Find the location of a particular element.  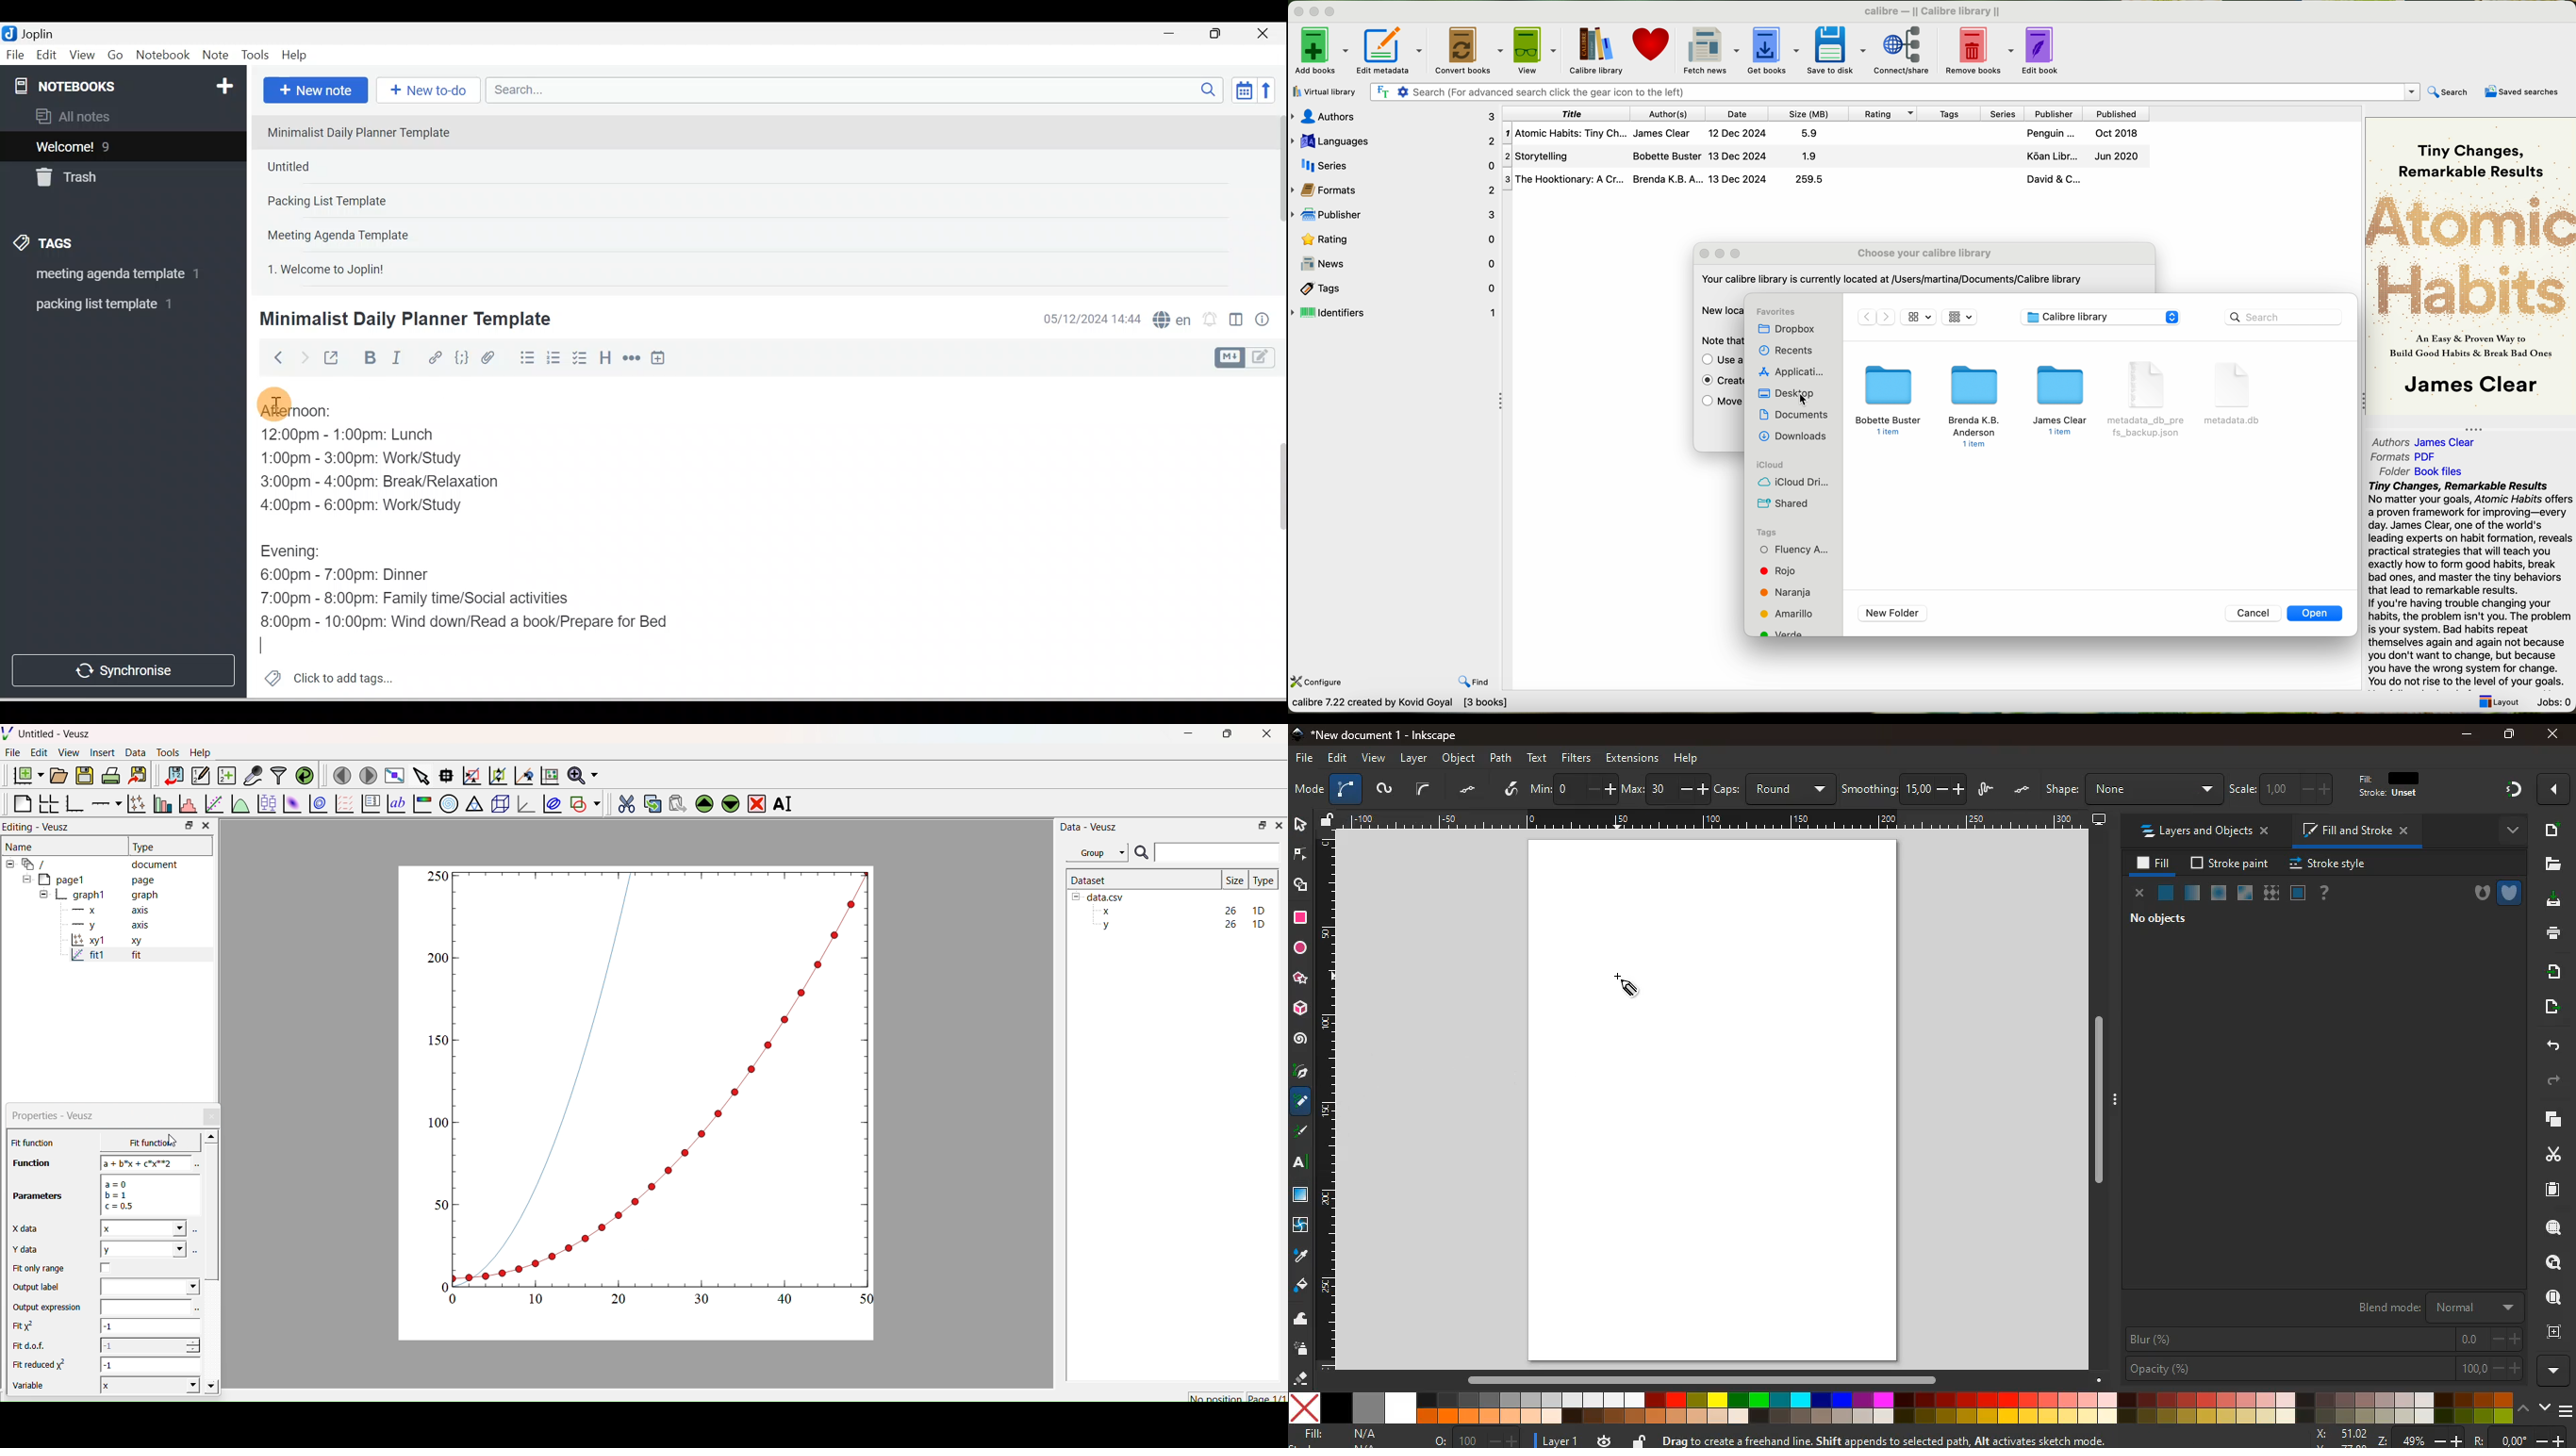

maximize is located at coordinates (1735, 254).